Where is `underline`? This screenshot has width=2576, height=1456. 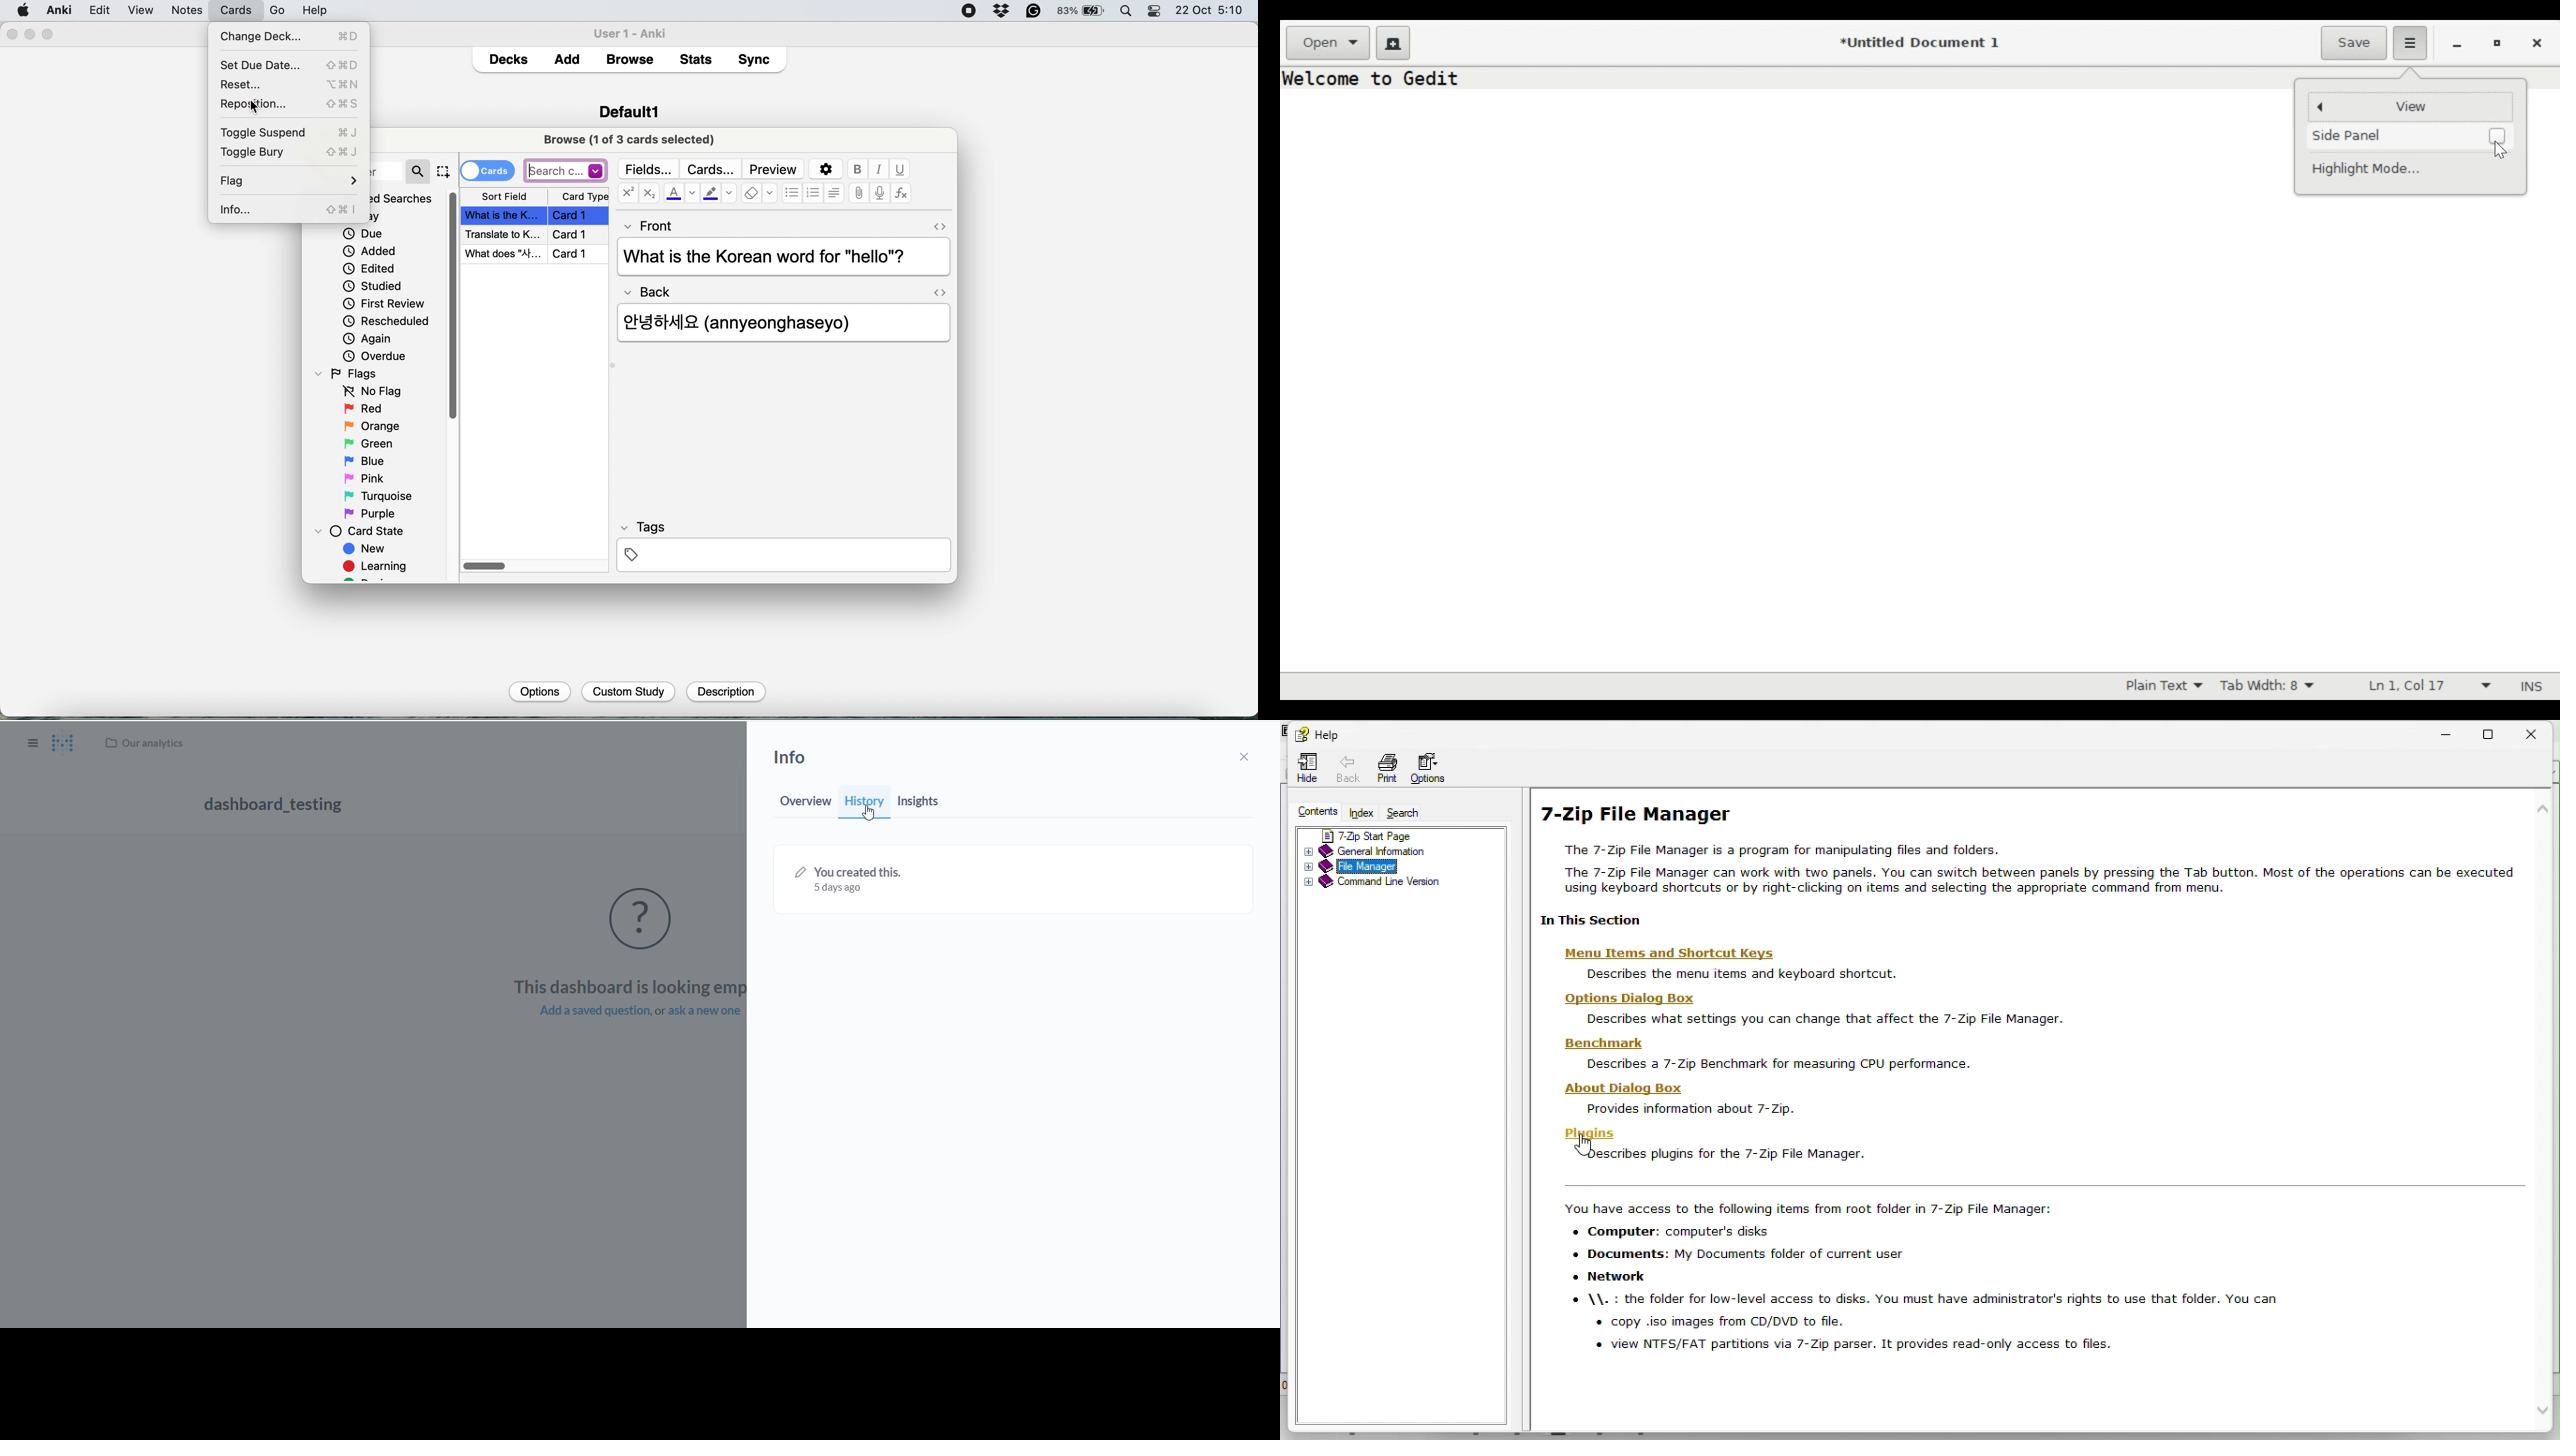 underline is located at coordinates (900, 169).